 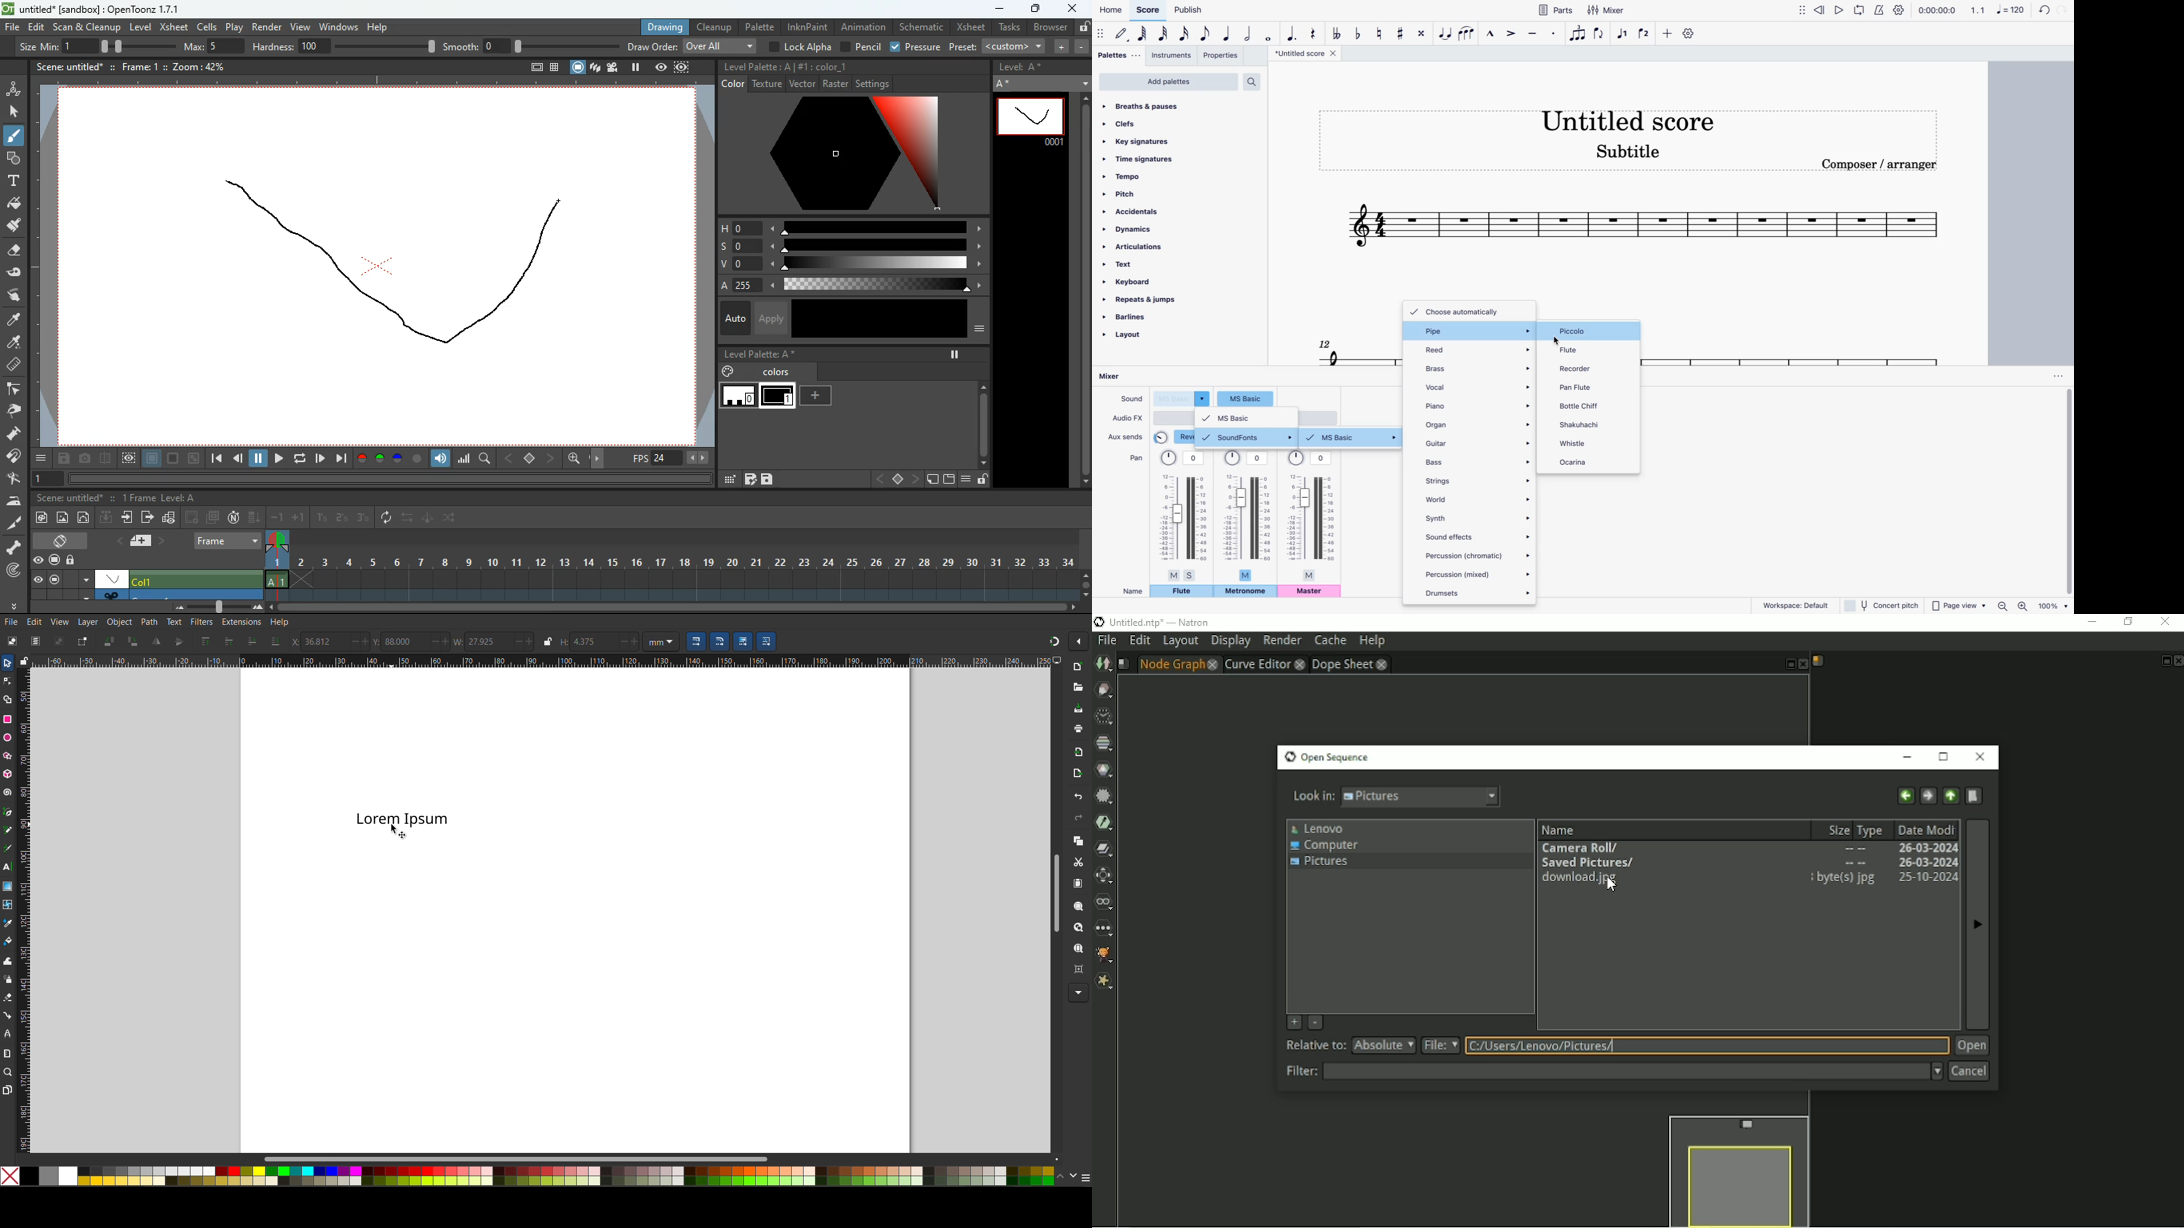 I want to click on toggle double sharp, so click(x=1424, y=33).